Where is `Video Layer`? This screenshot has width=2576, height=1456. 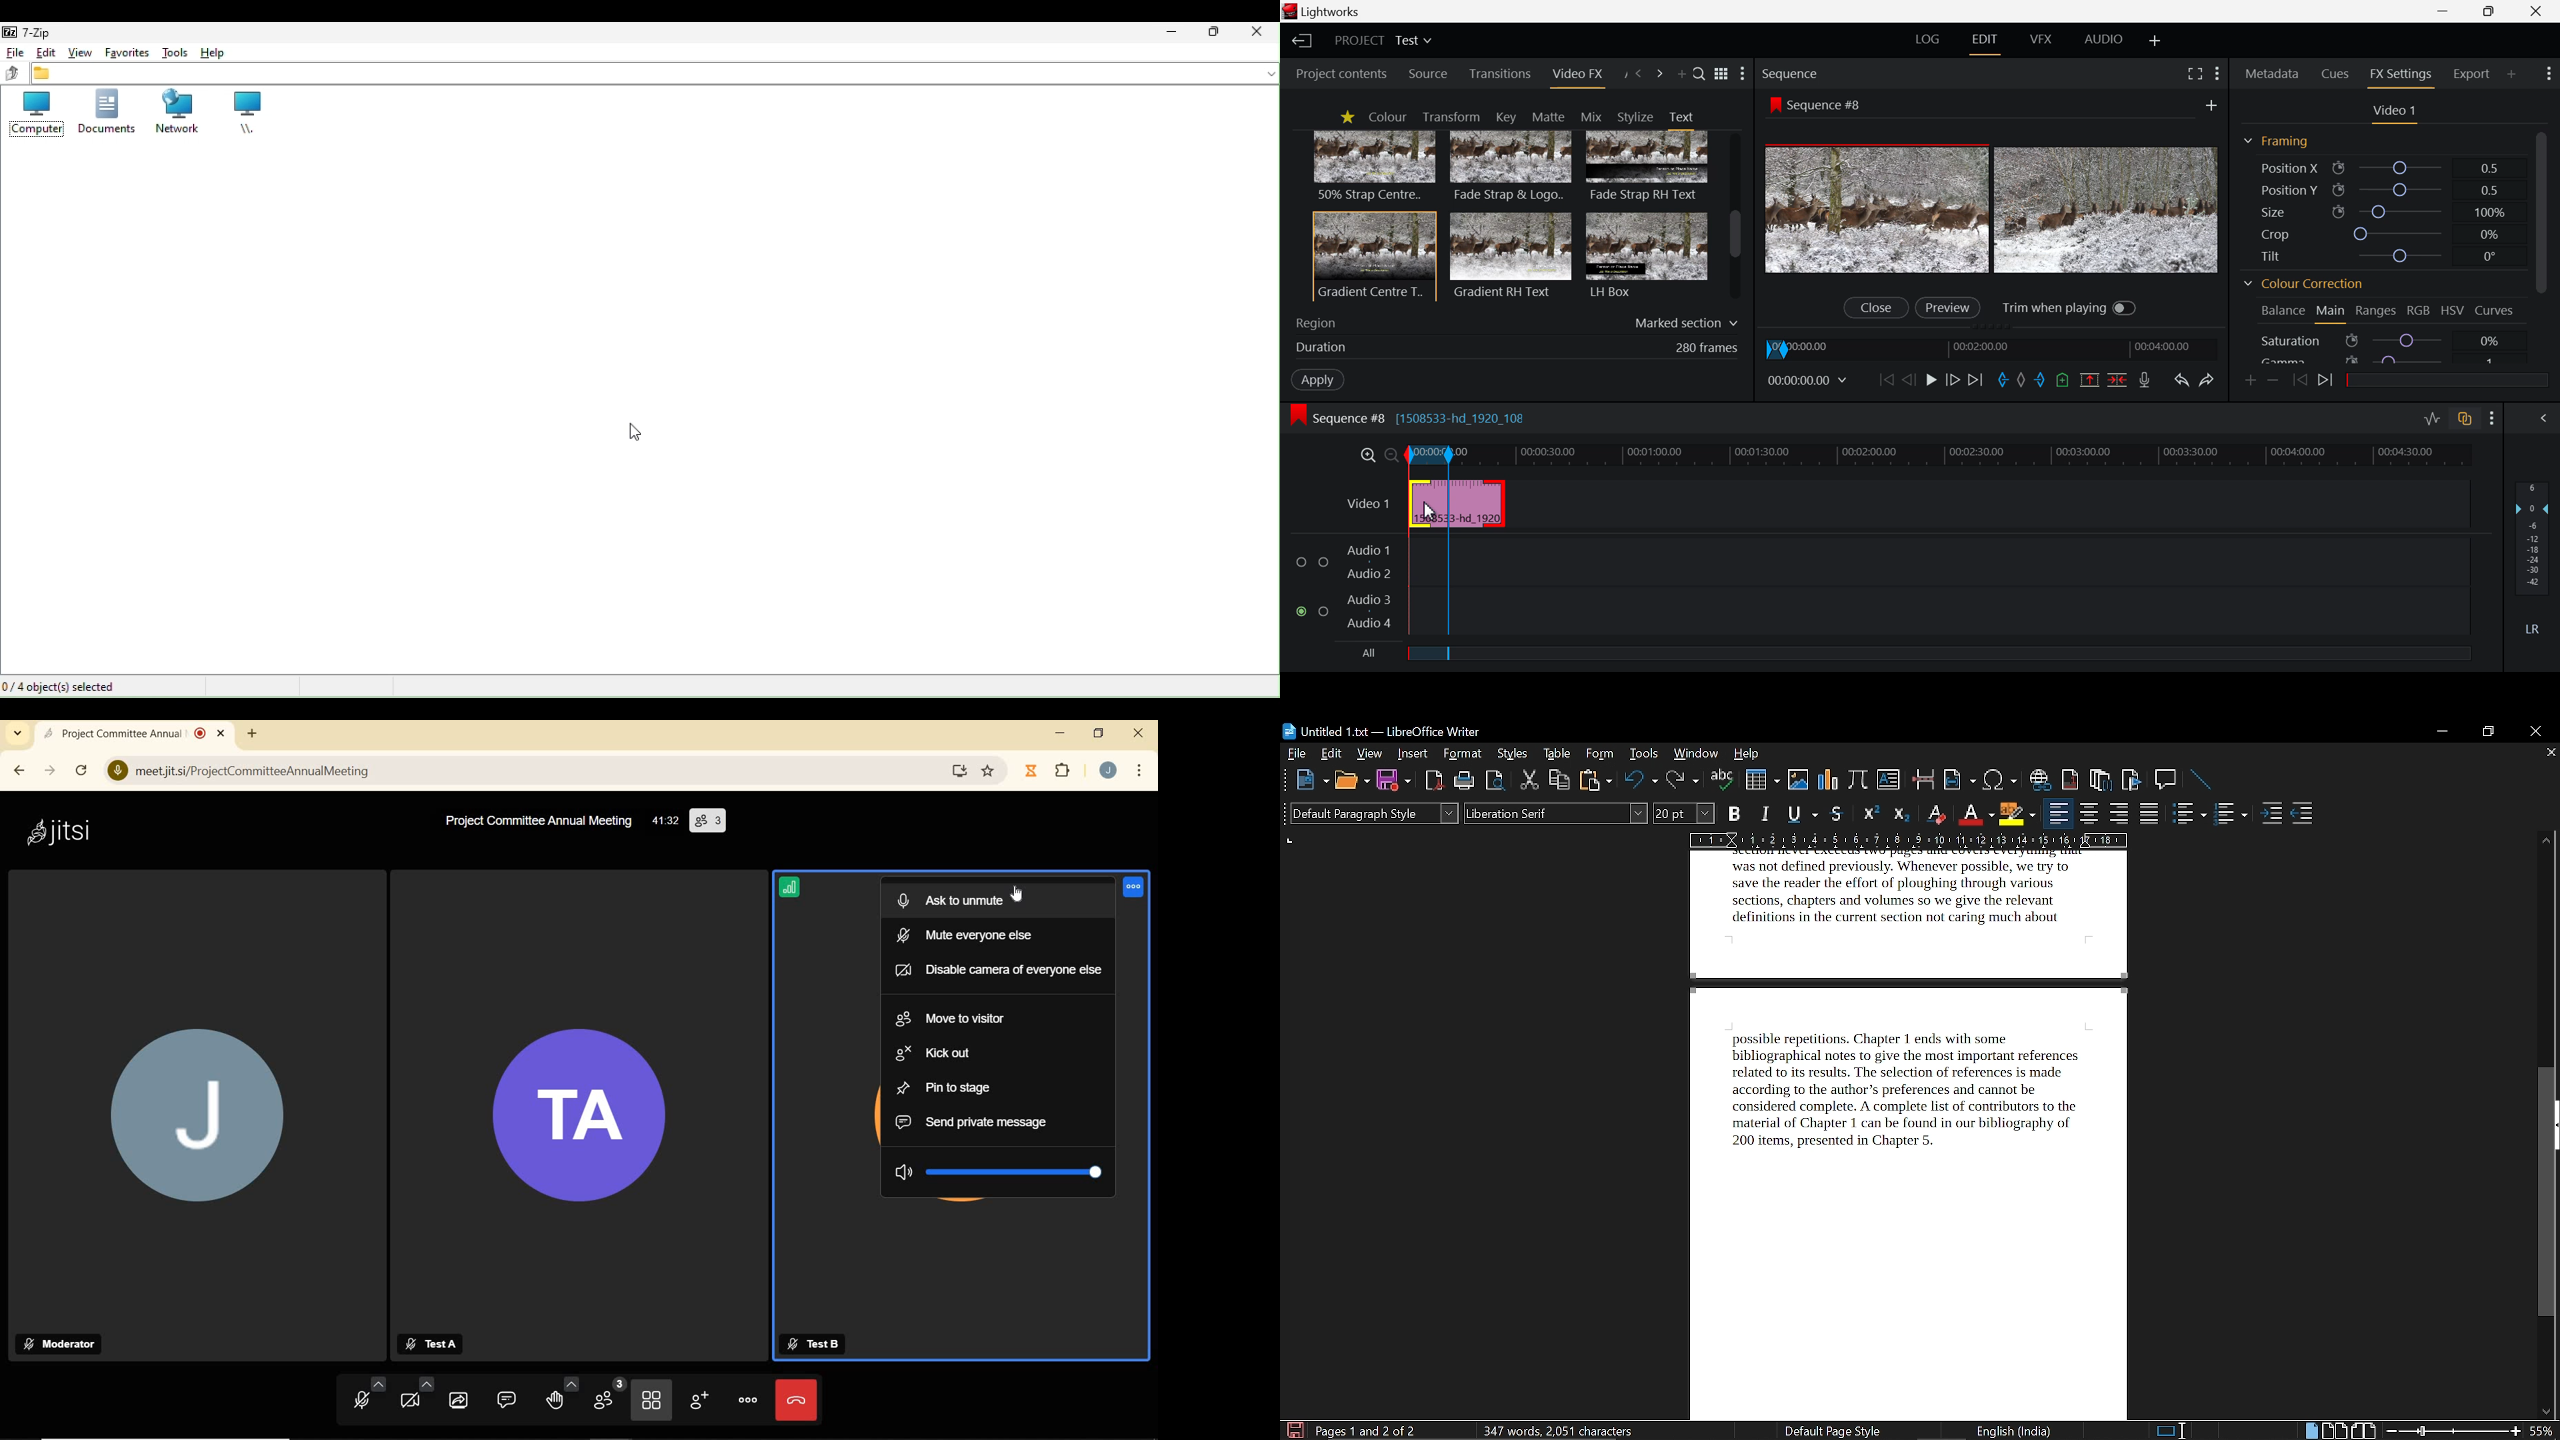 Video Layer is located at coordinates (1367, 501).